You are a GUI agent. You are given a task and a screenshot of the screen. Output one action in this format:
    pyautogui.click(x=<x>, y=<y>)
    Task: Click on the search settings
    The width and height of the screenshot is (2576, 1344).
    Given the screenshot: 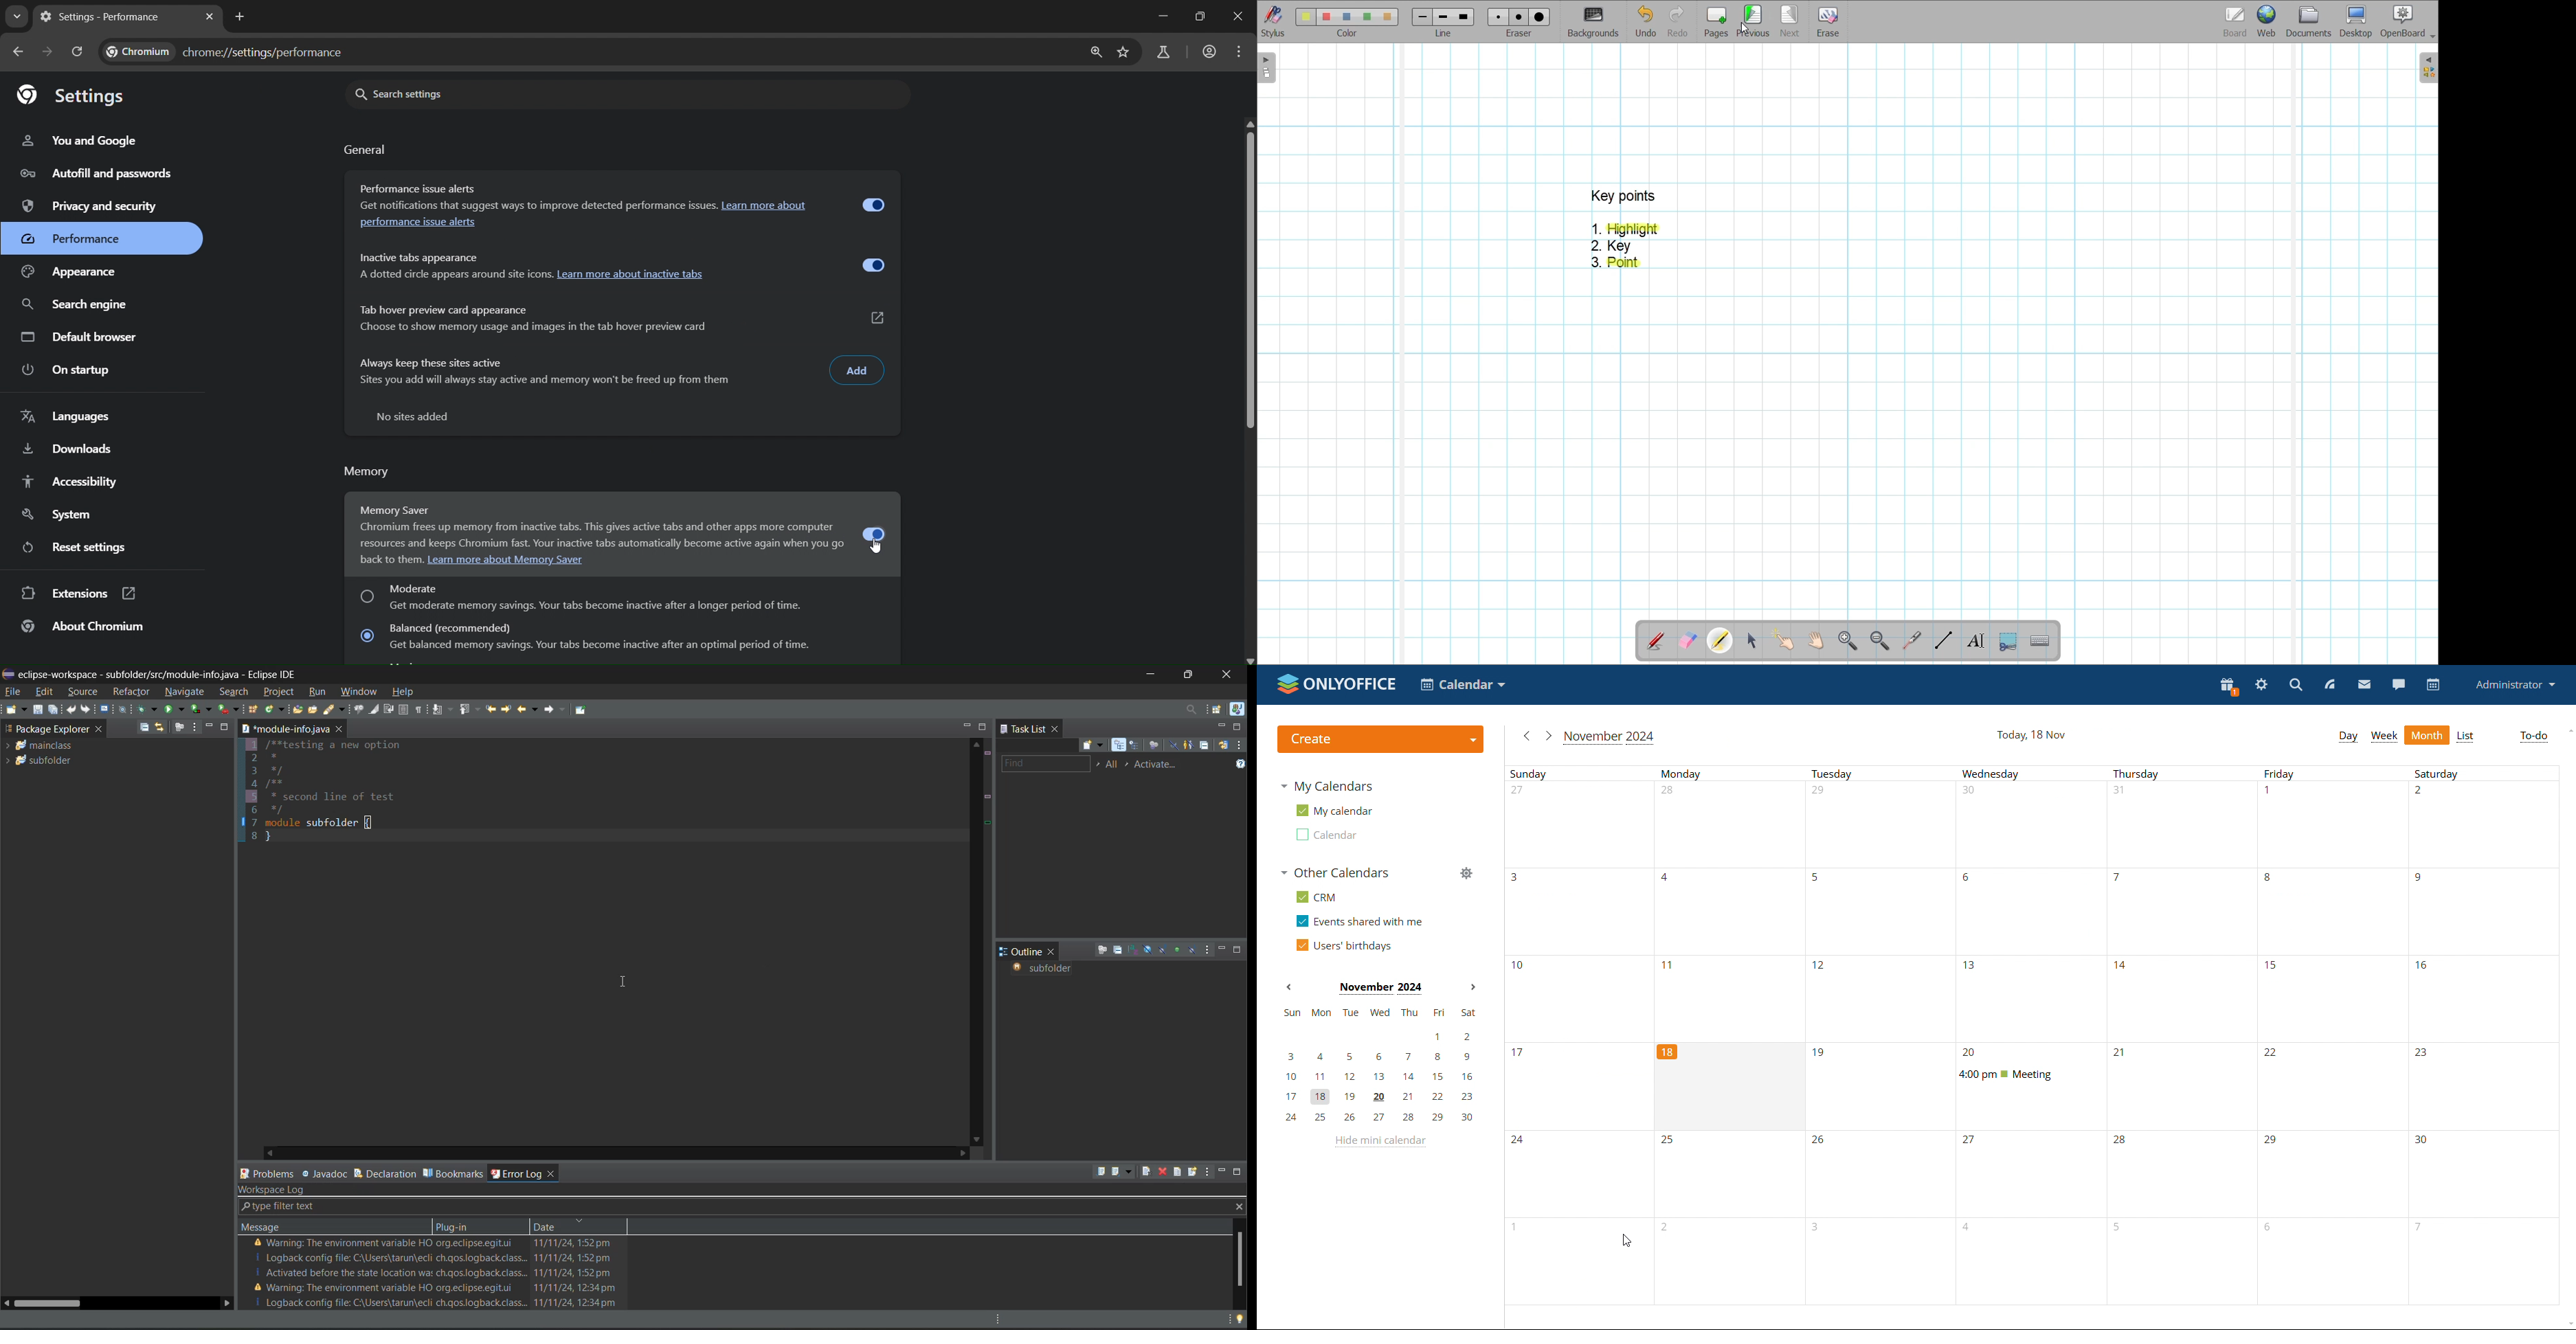 What is the action you would take?
    pyautogui.click(x=624, y=95)
    